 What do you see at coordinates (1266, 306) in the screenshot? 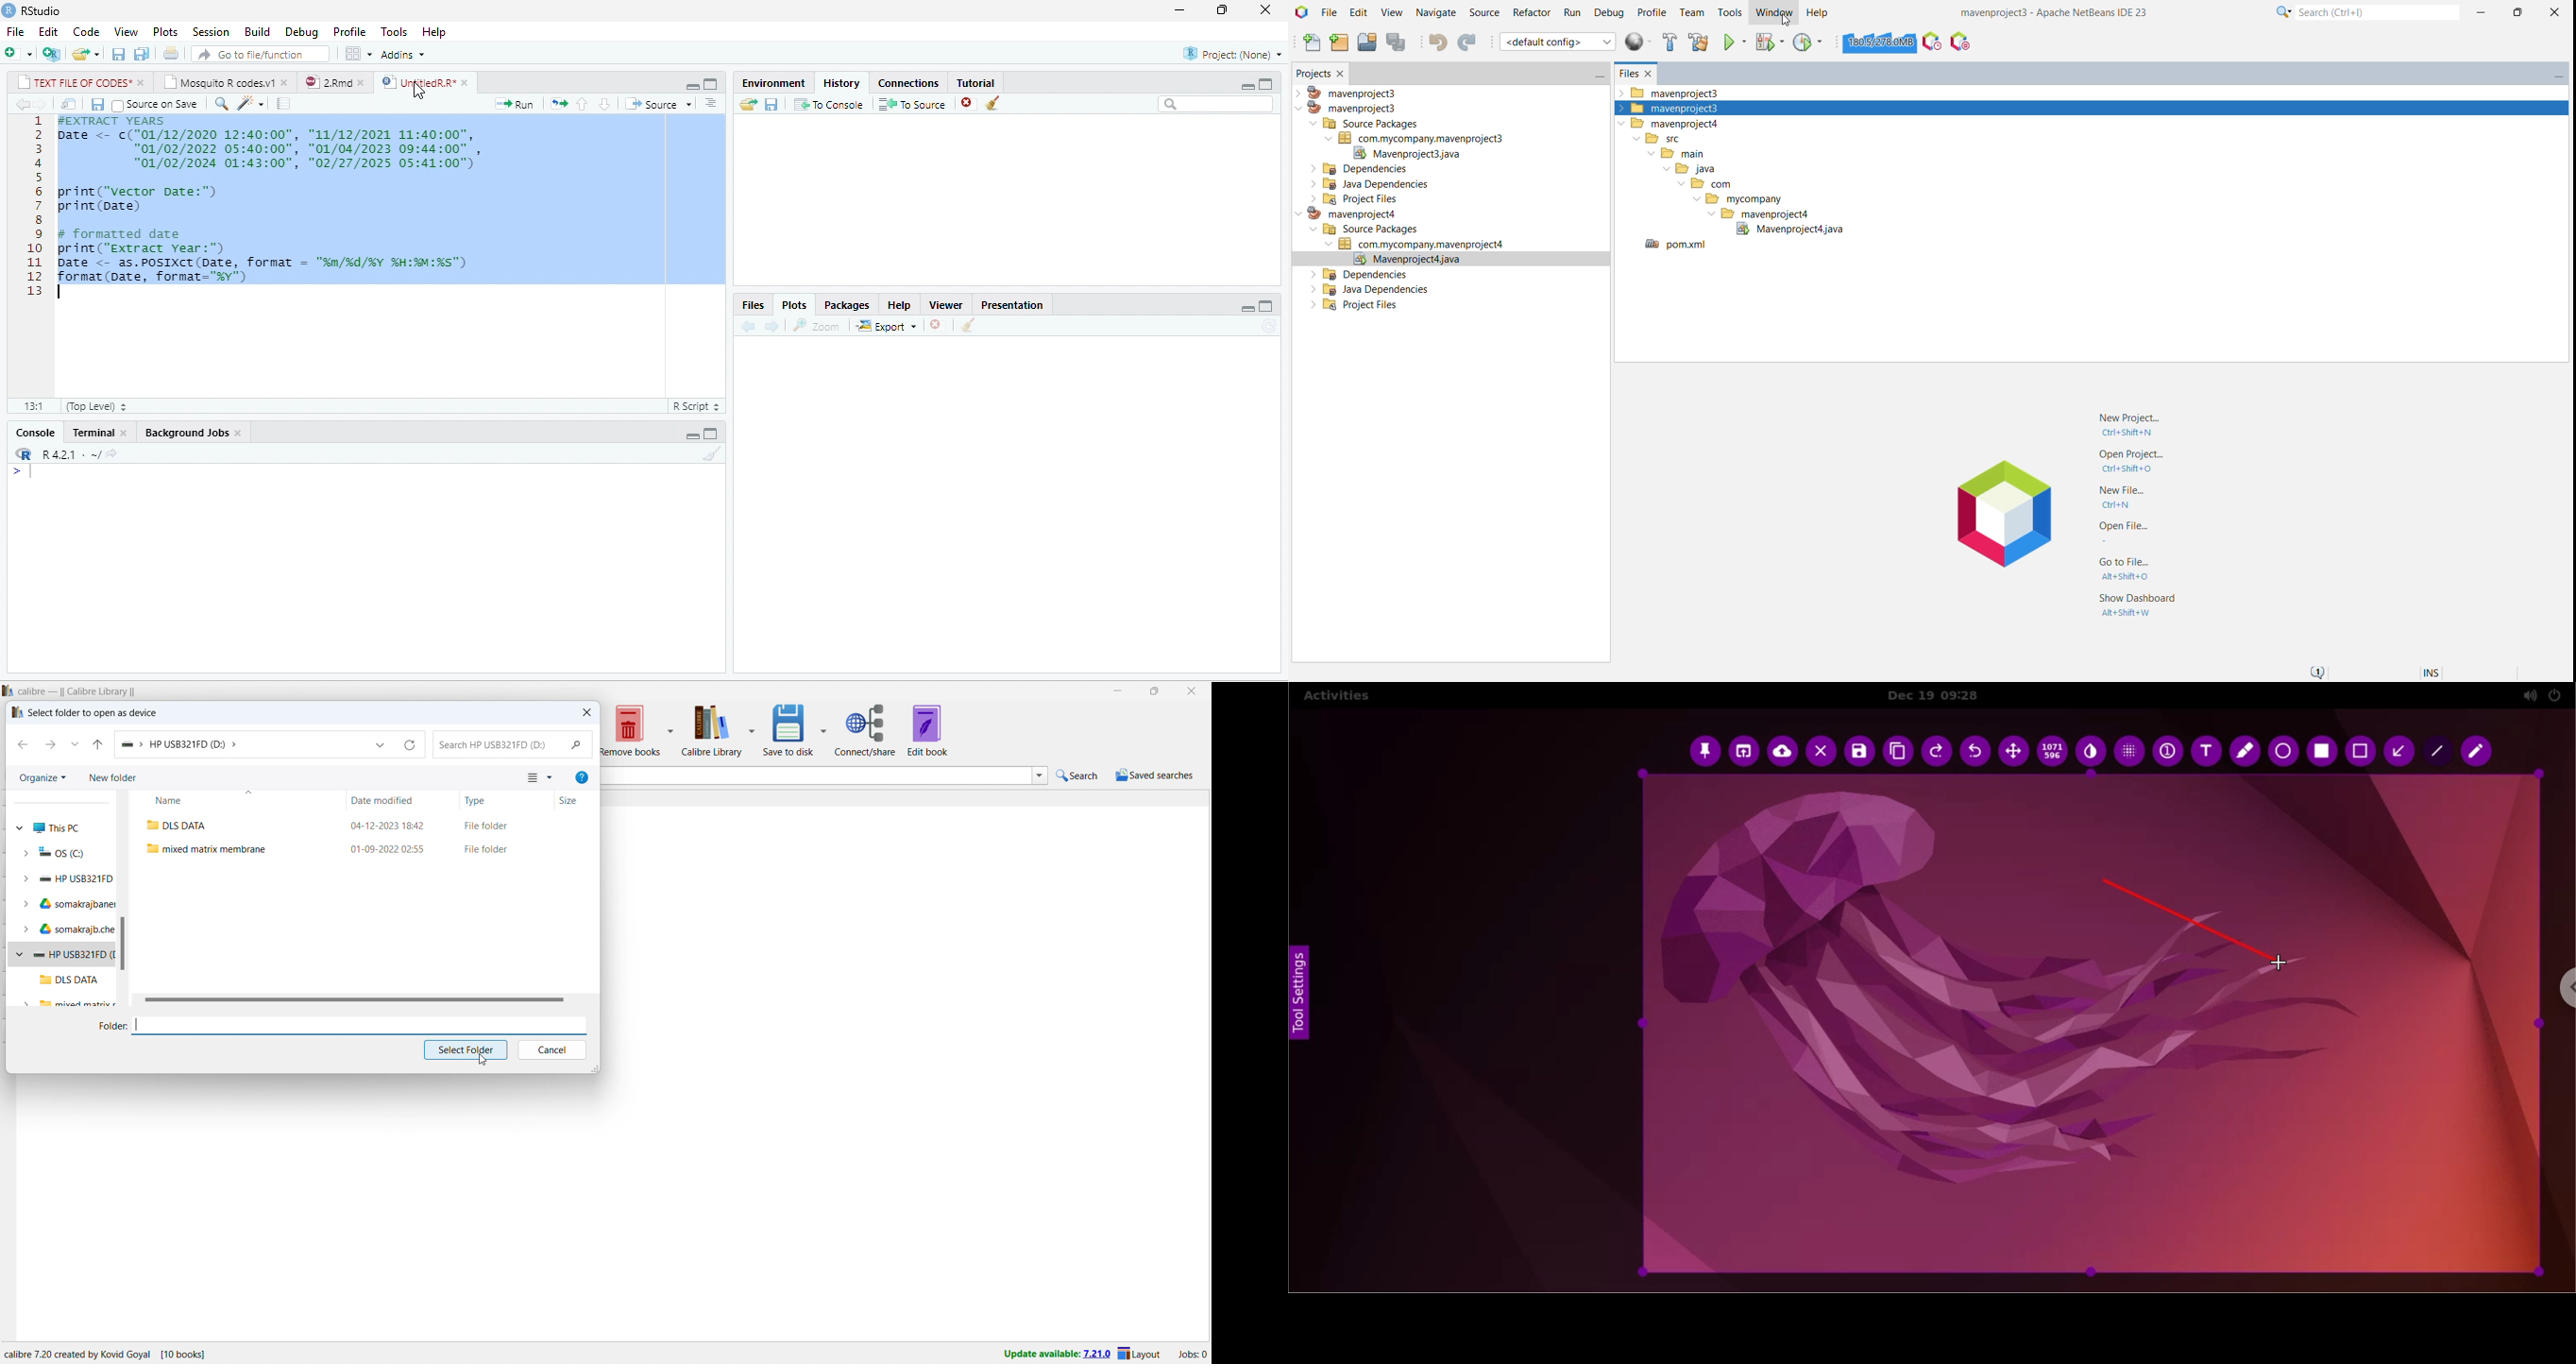
I see `maximize` at bounding box center [1266, 306].